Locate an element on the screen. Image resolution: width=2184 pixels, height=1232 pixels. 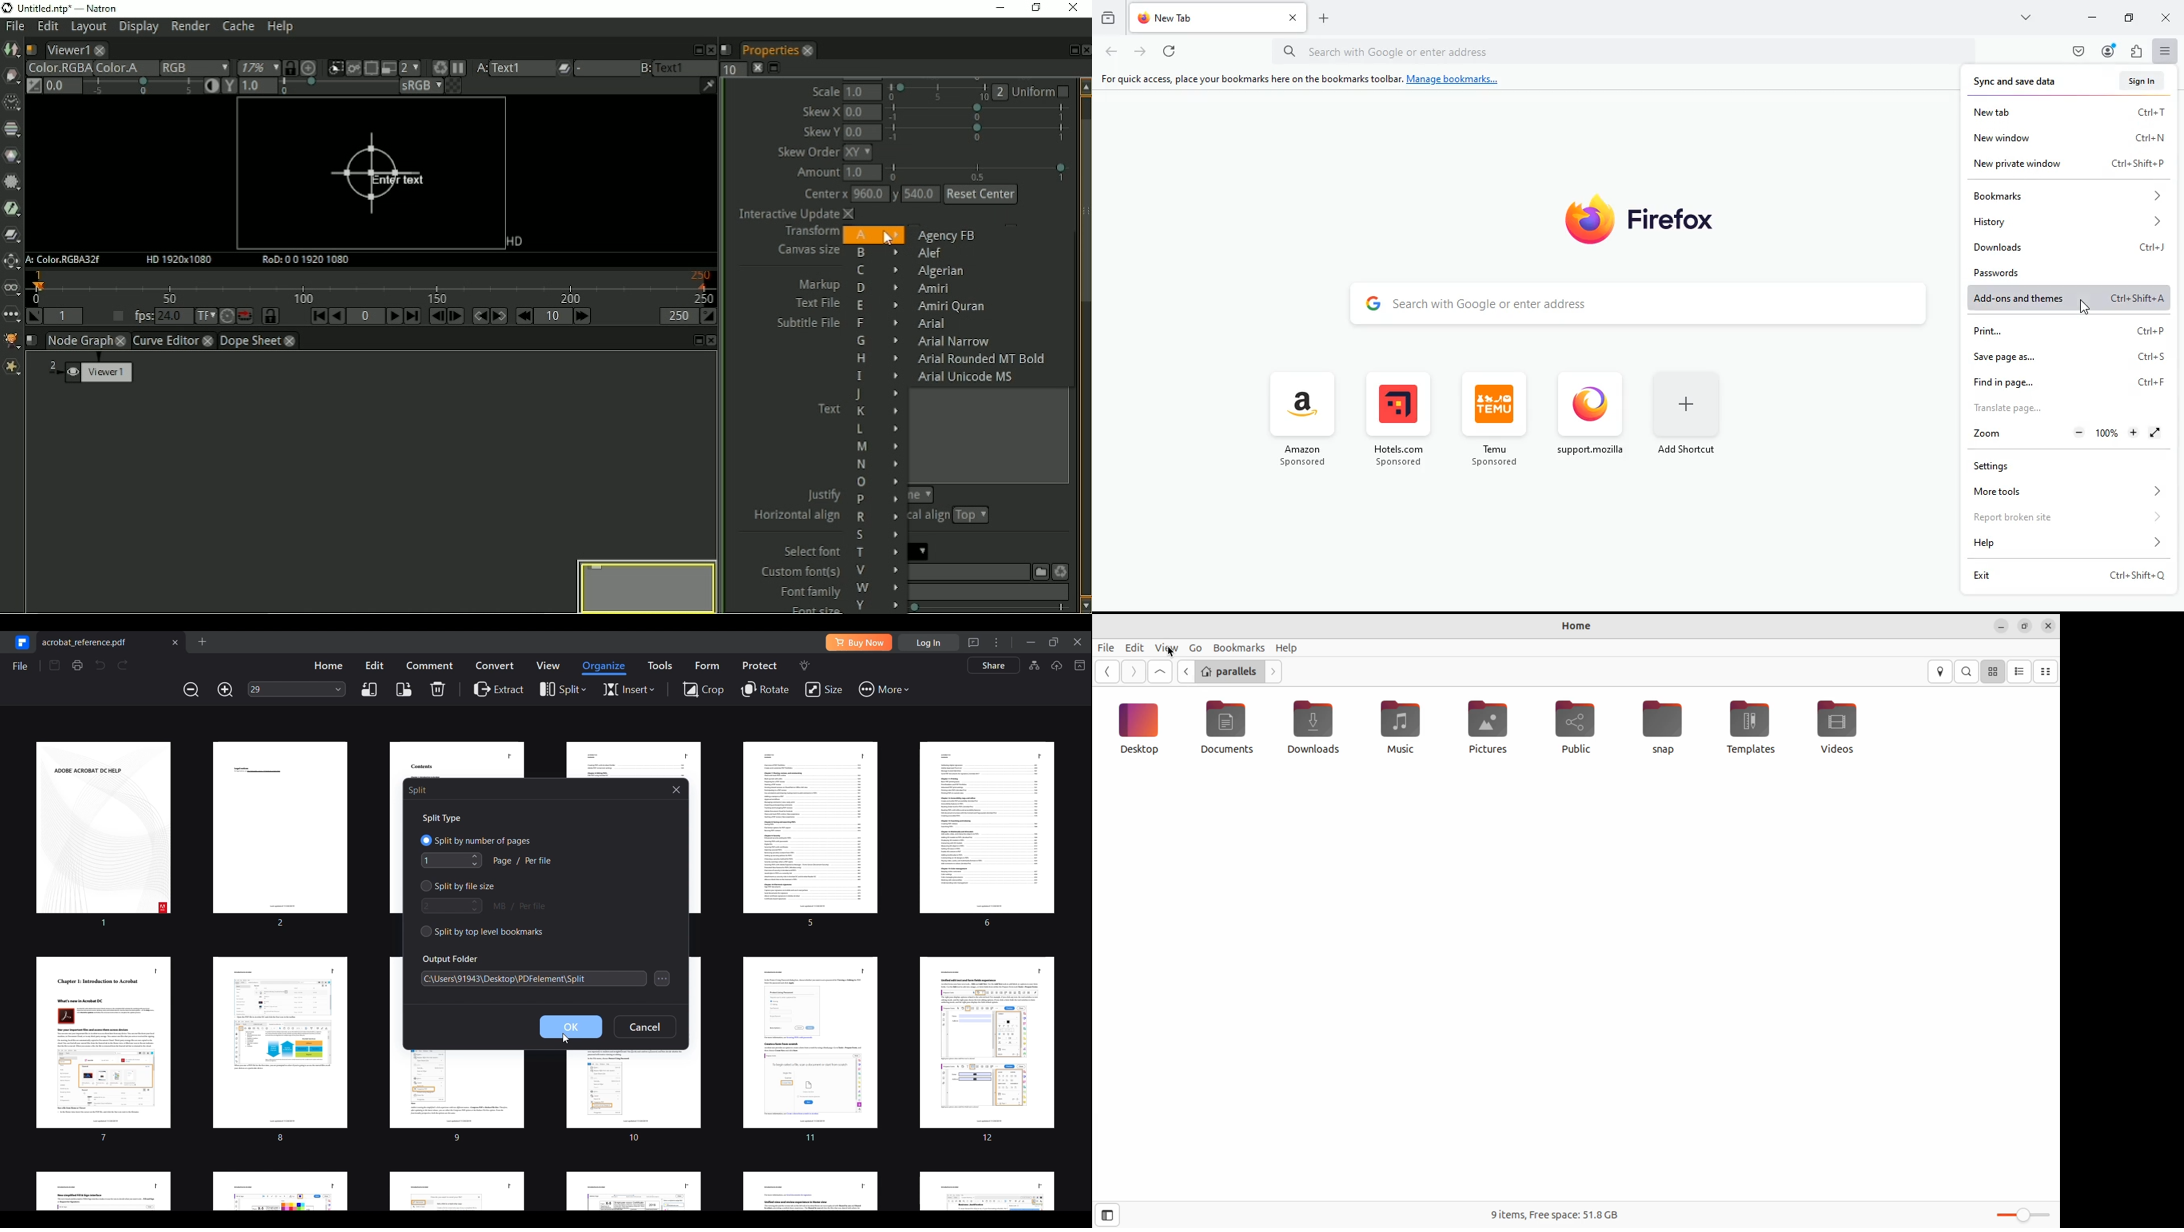
sync and save data is located at coordinates (2023, 83).